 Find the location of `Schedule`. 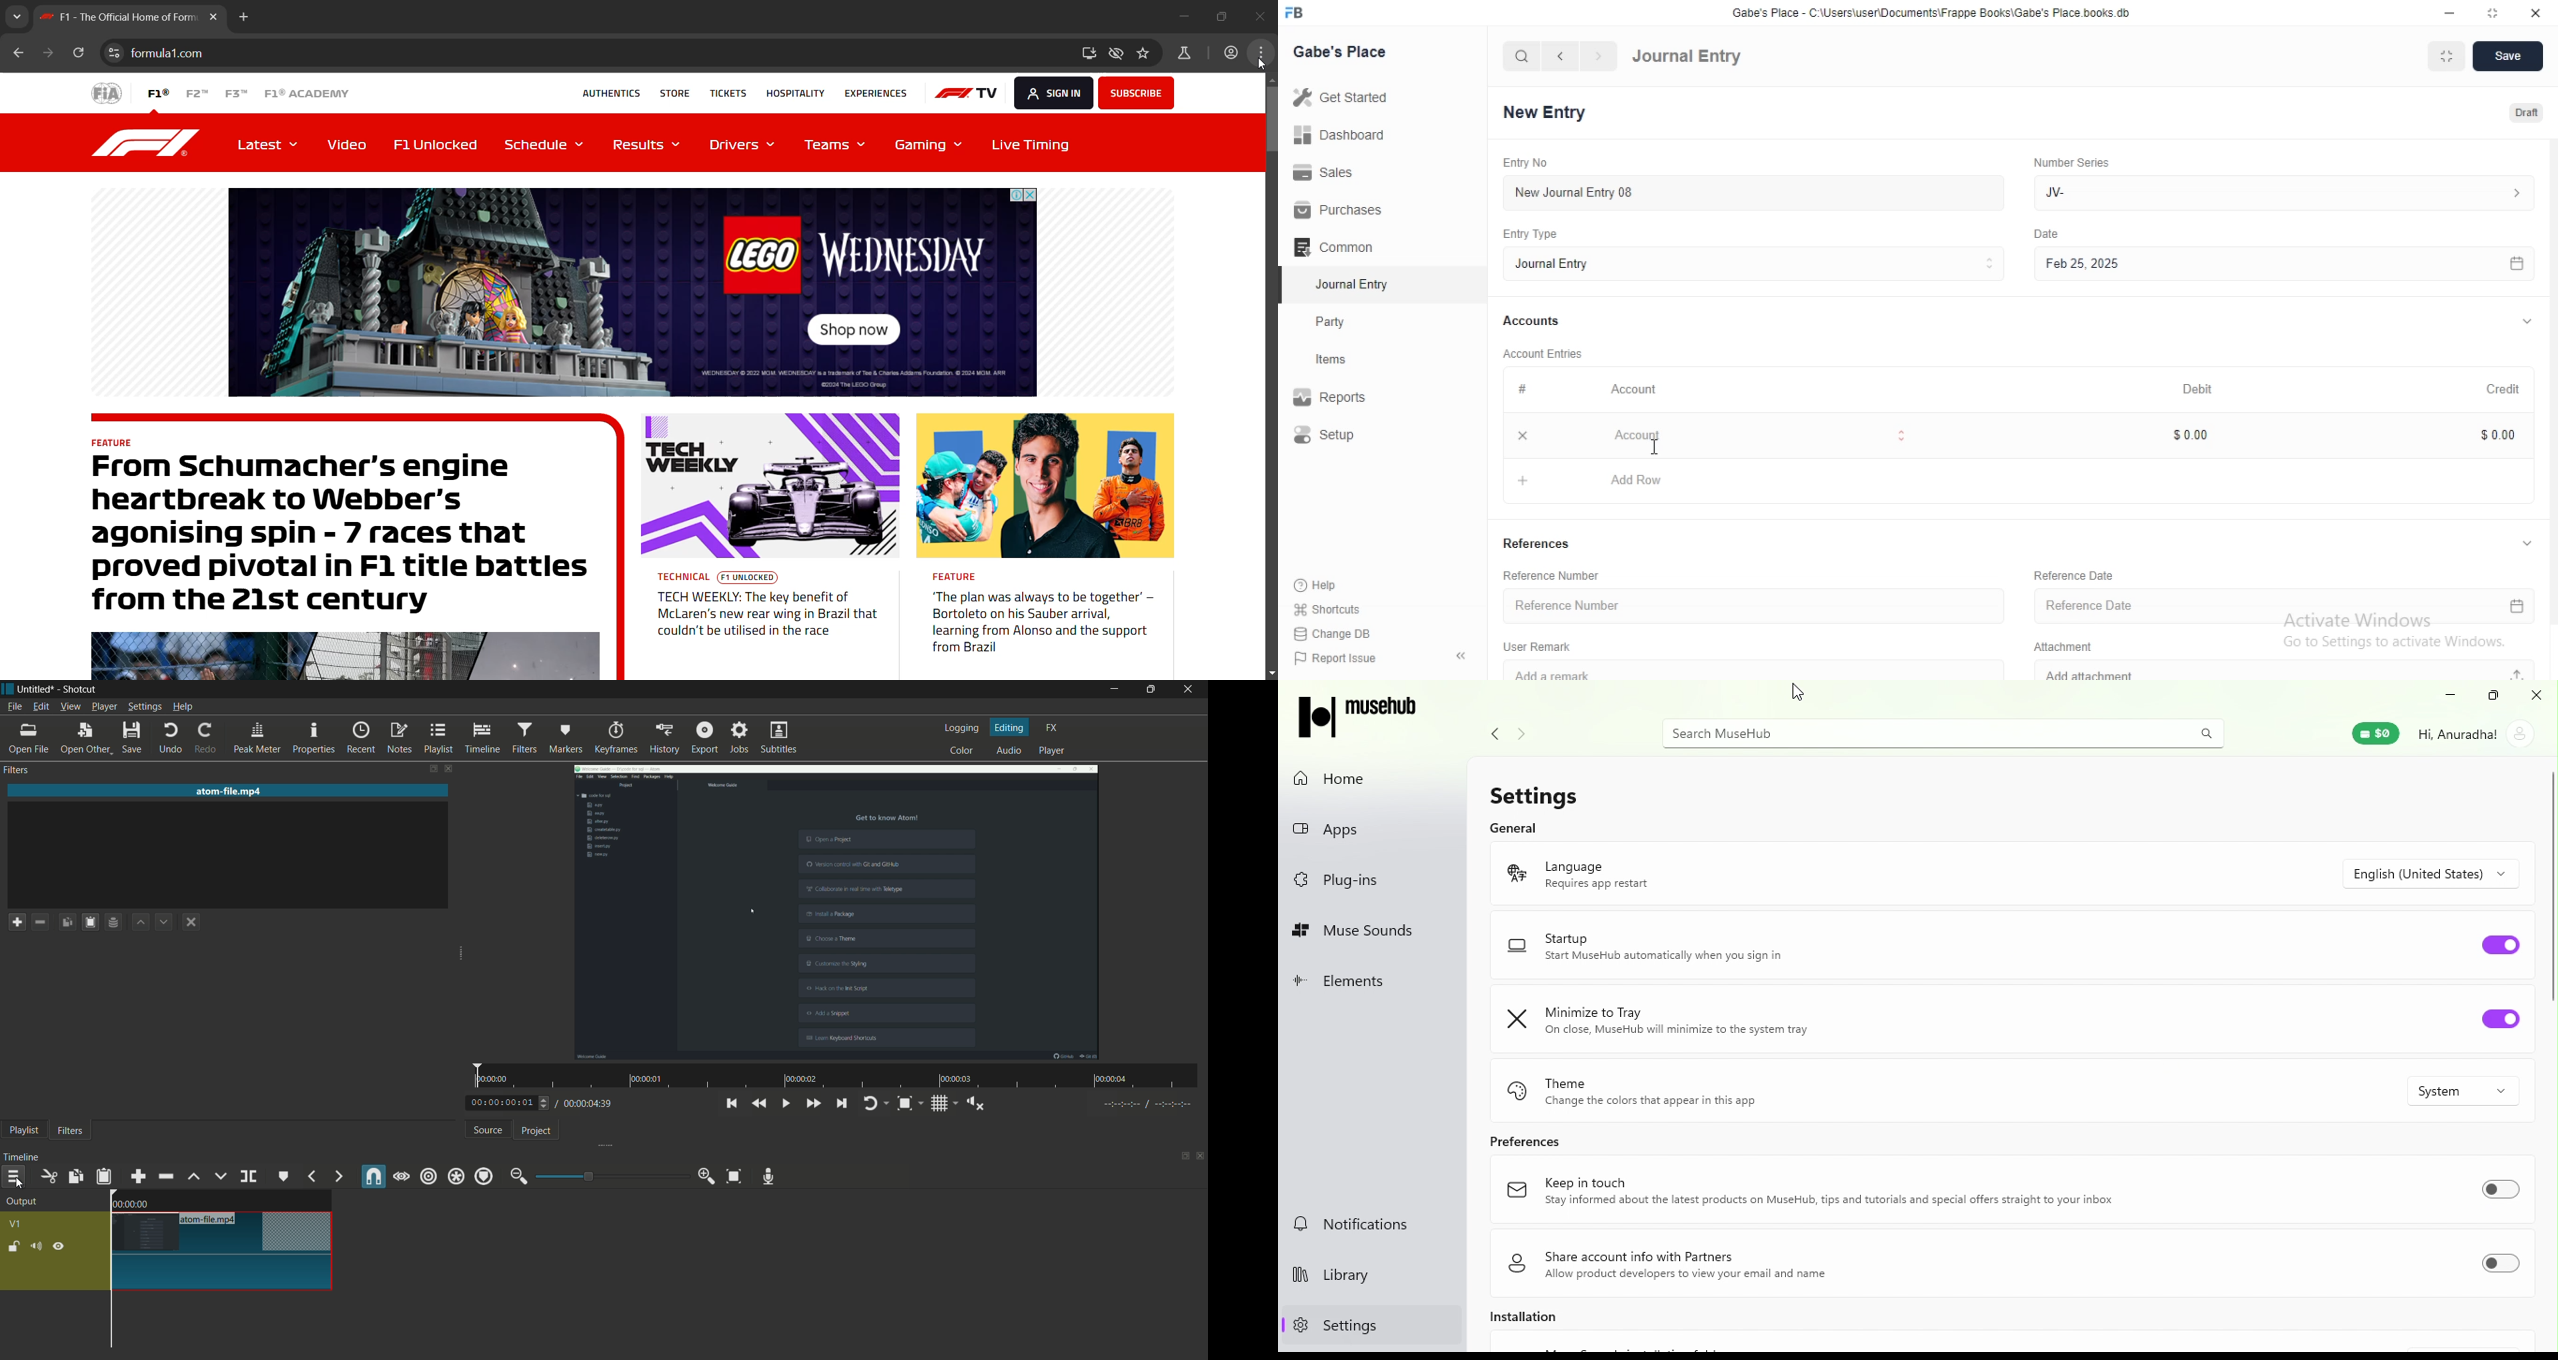

Schedule is located at coordinates (540, 144).